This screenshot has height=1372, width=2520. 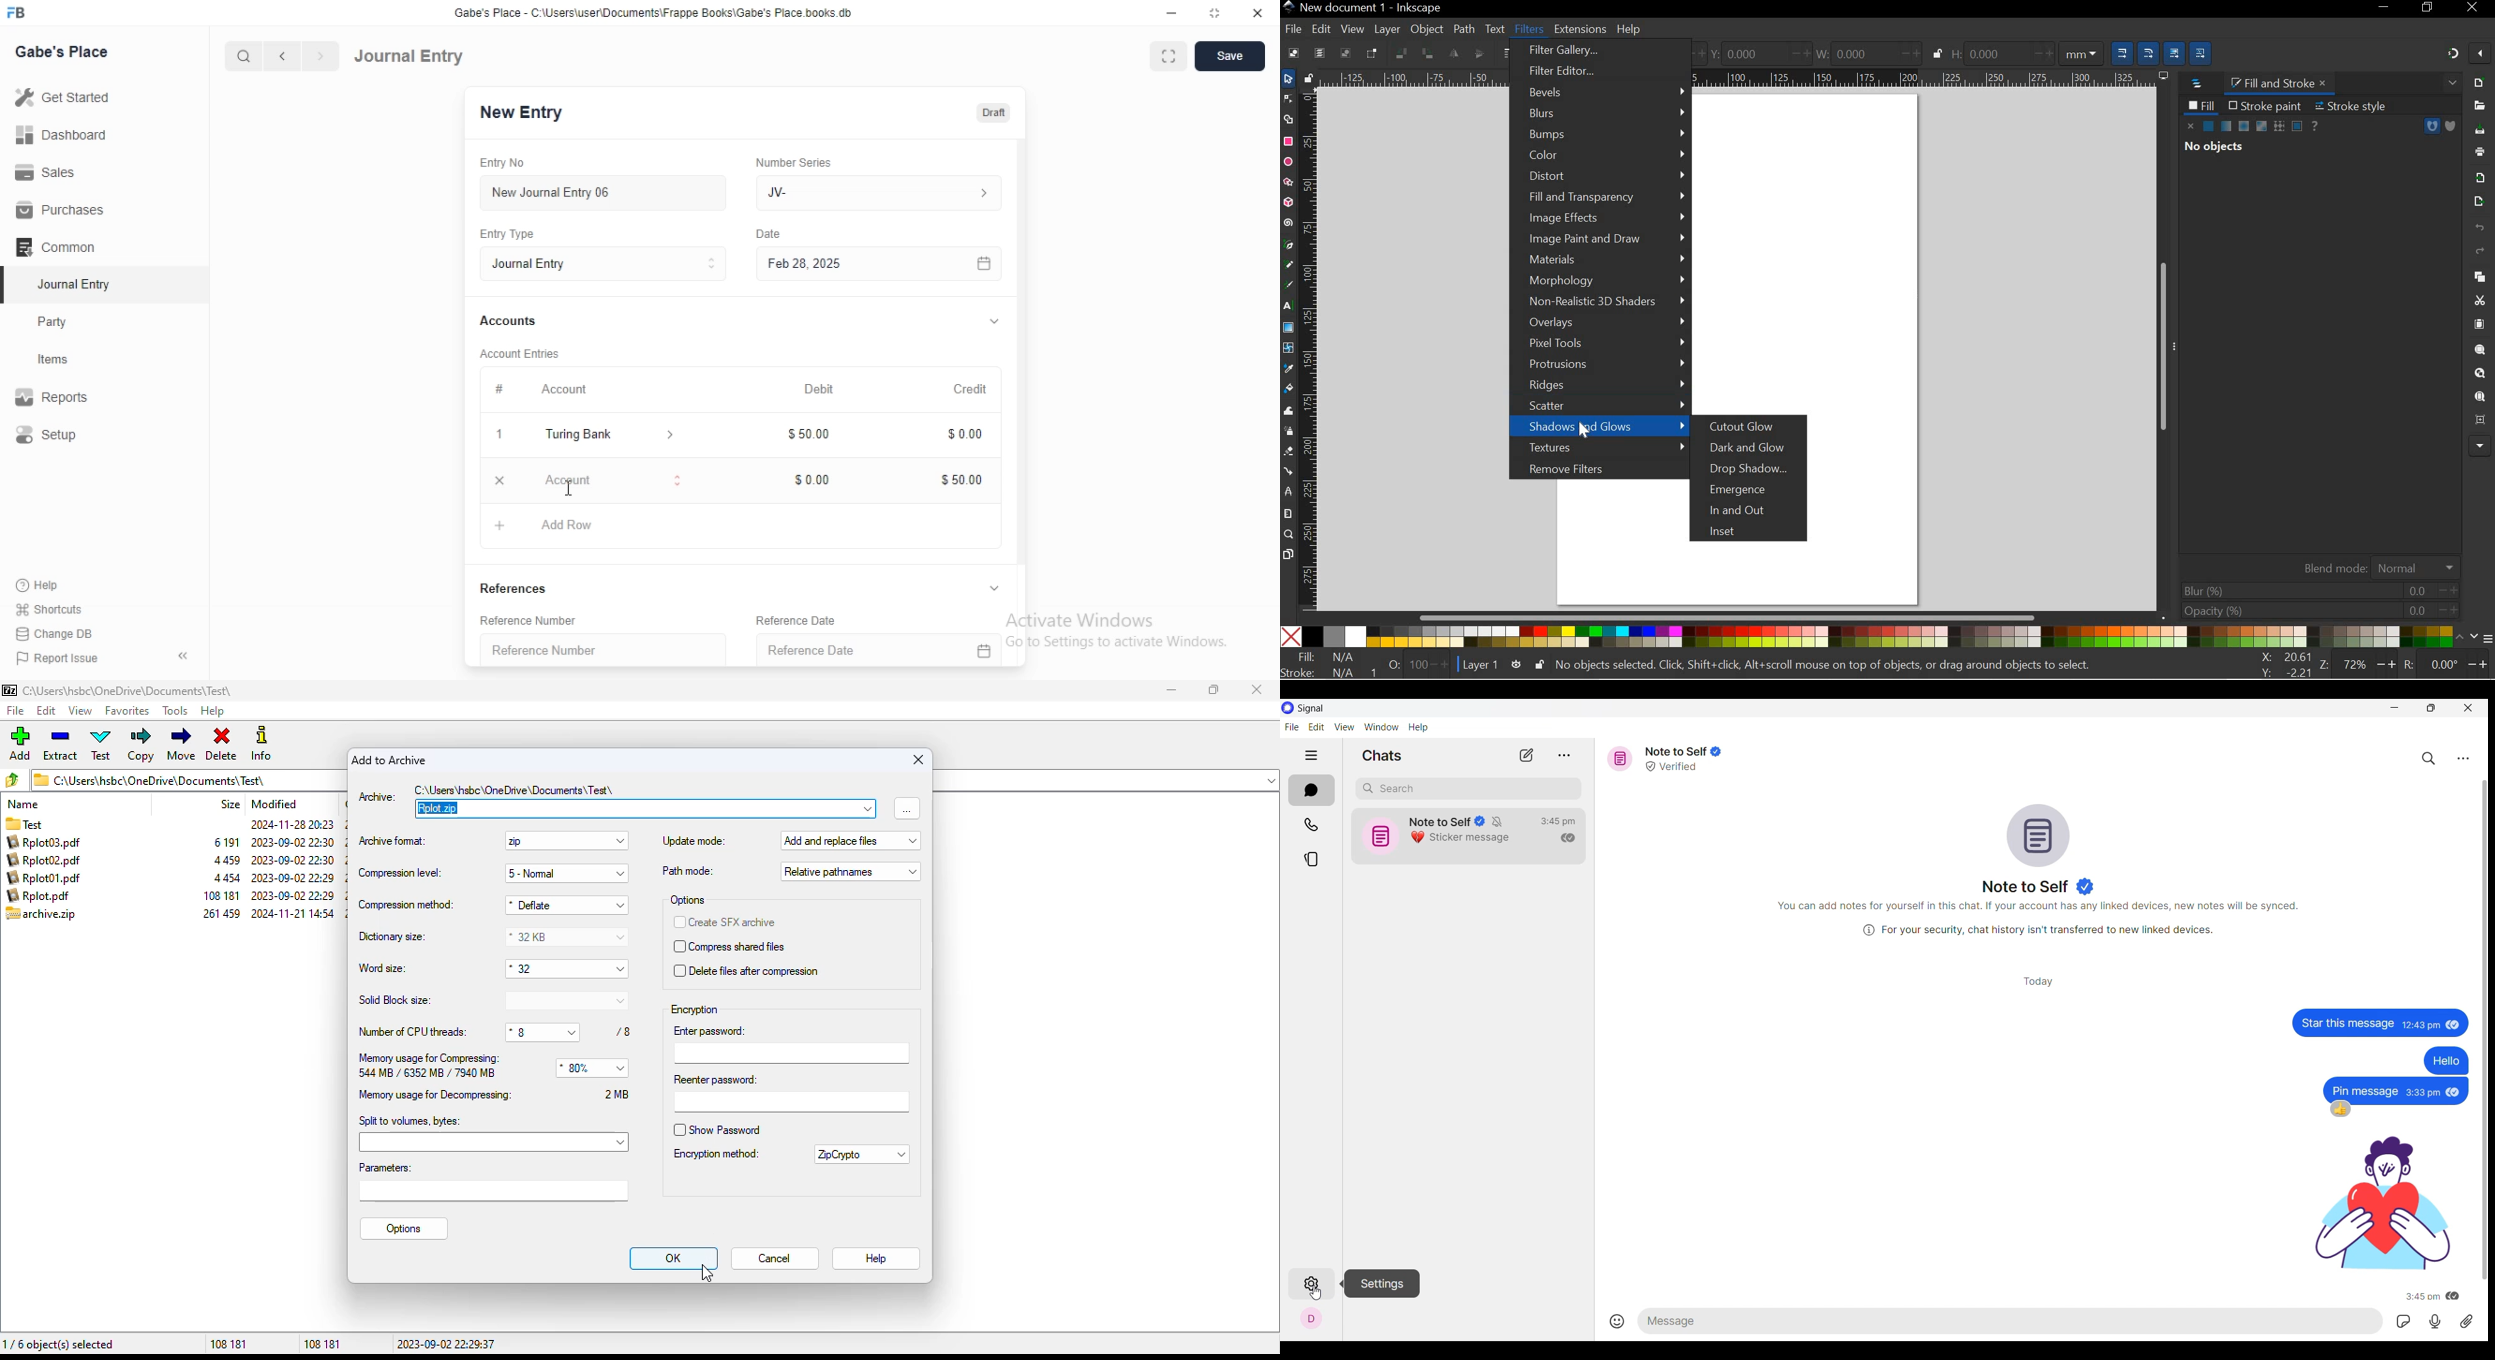 I want to click on Entry No., so click(x=508, y=163).